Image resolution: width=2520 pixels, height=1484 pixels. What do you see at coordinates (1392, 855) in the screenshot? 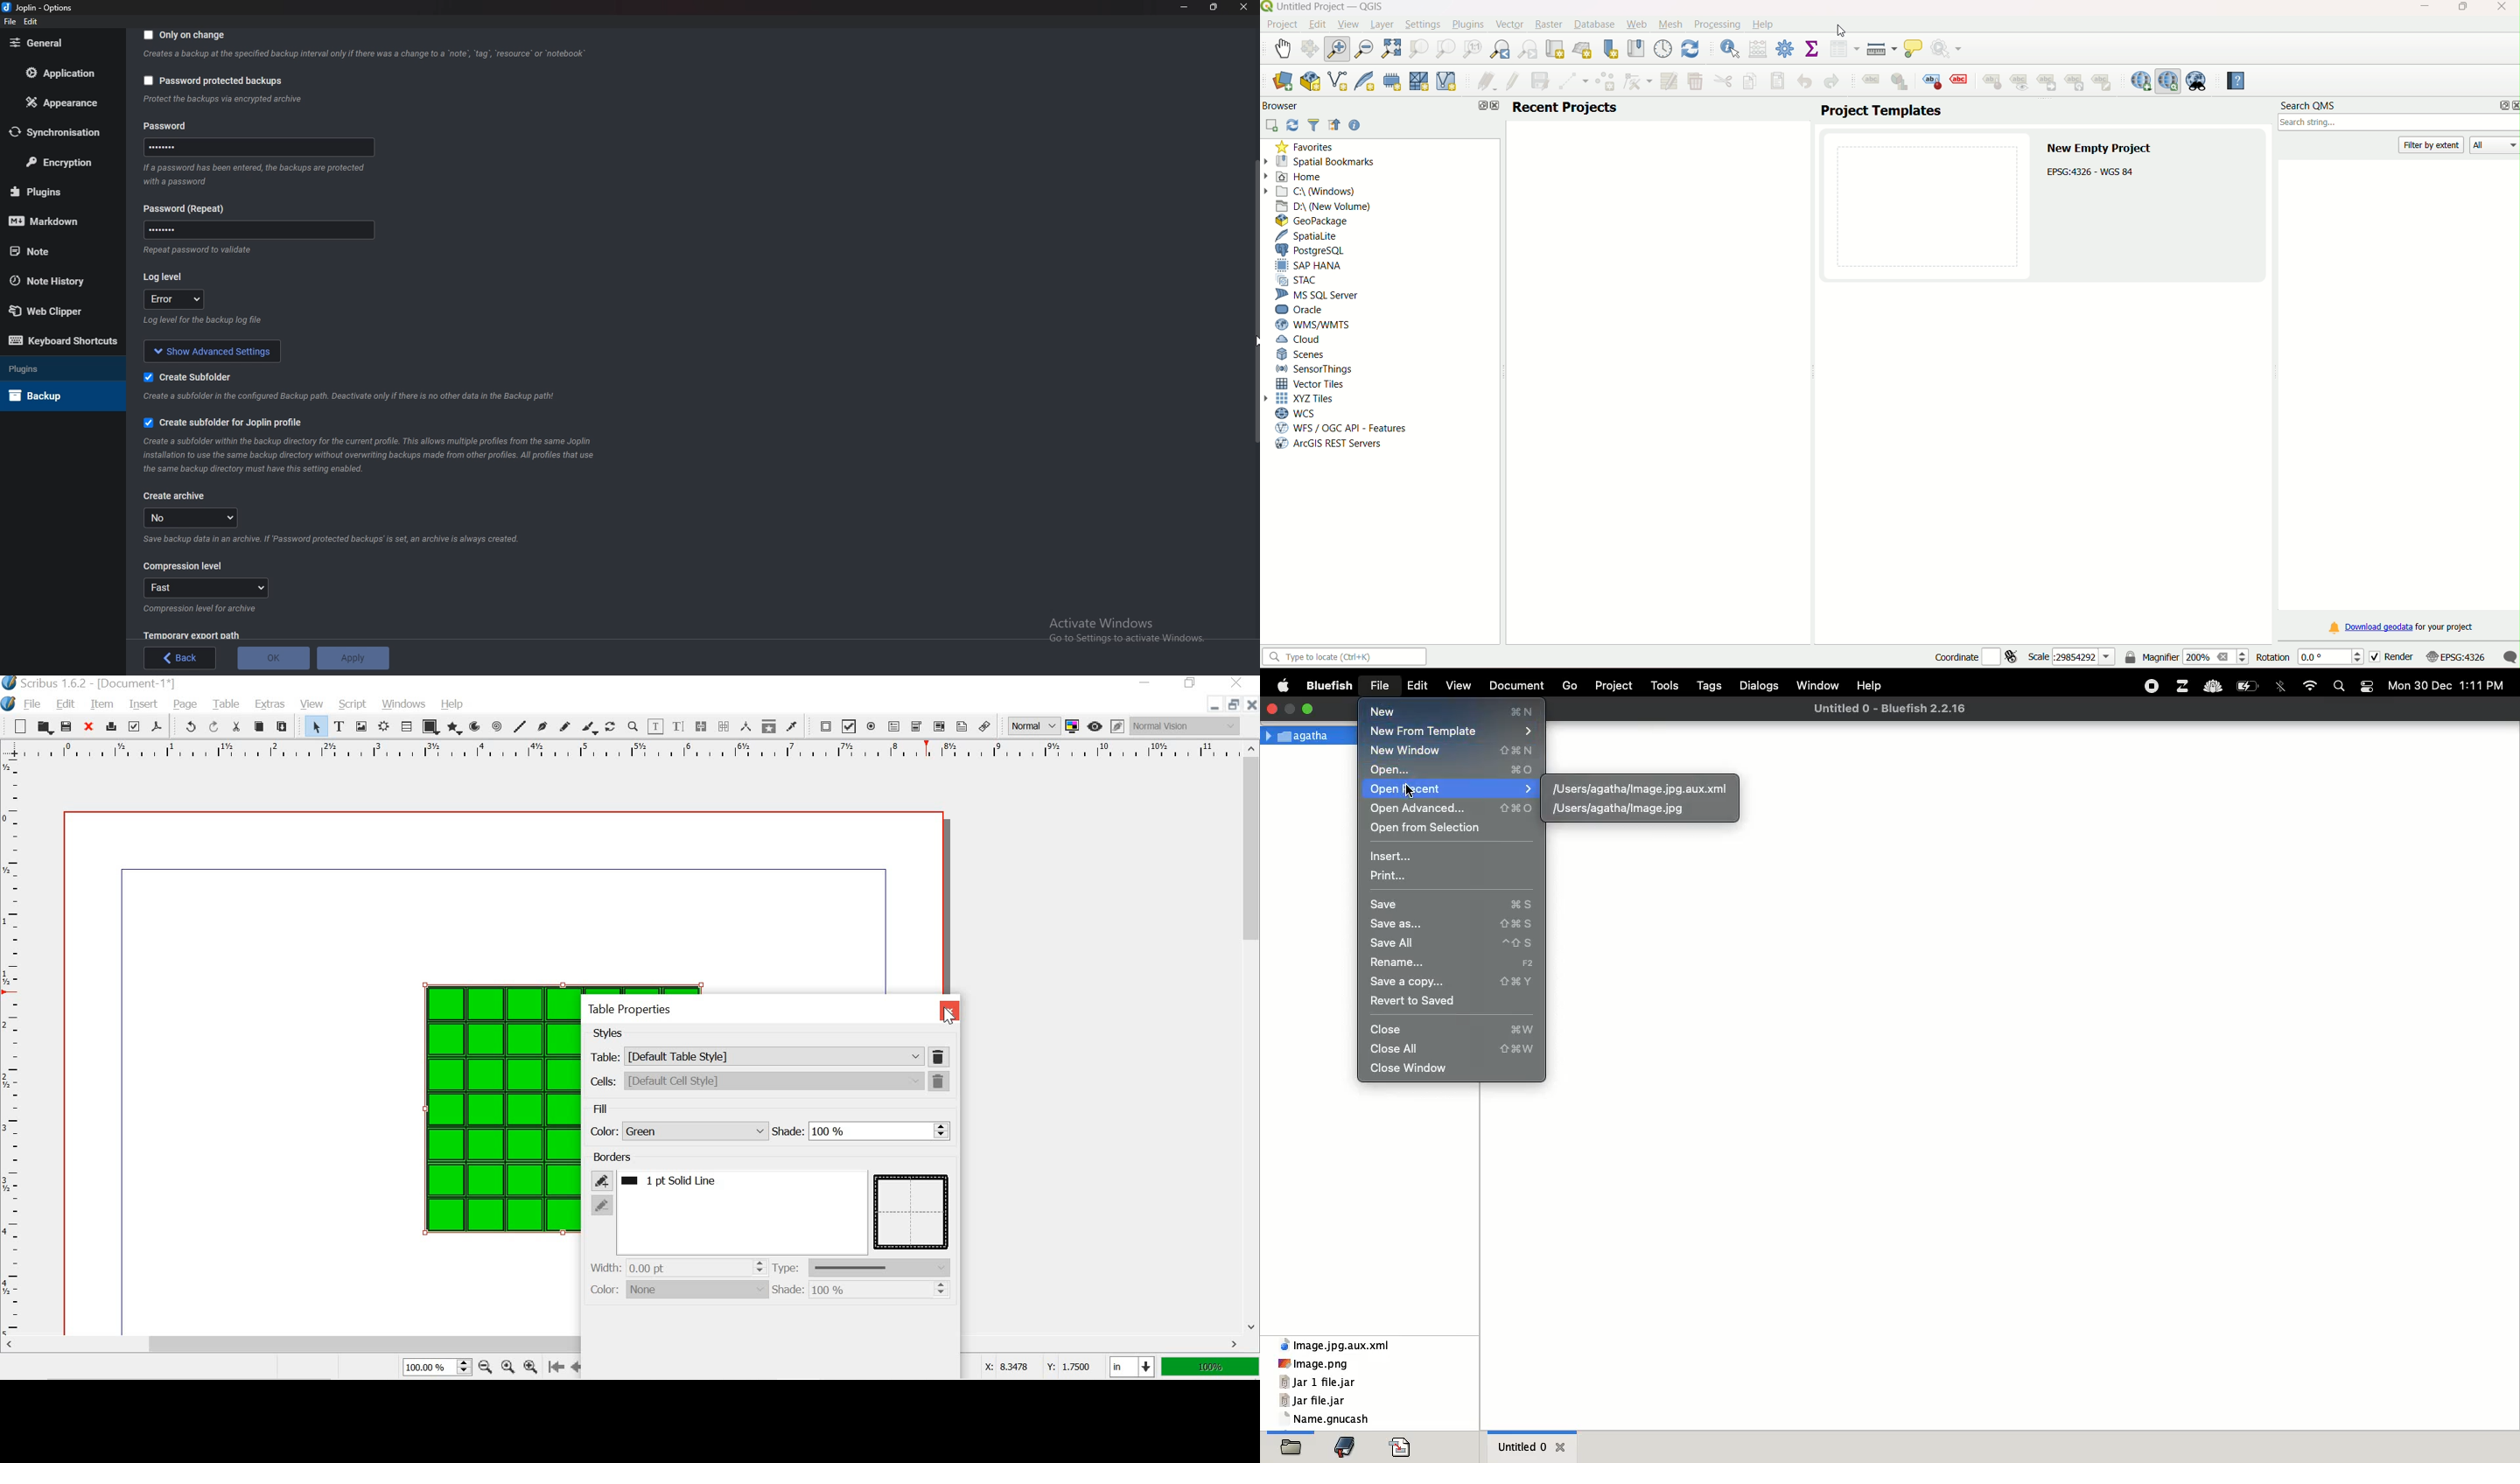
I see `insert` at bounding box center [1392, 855].